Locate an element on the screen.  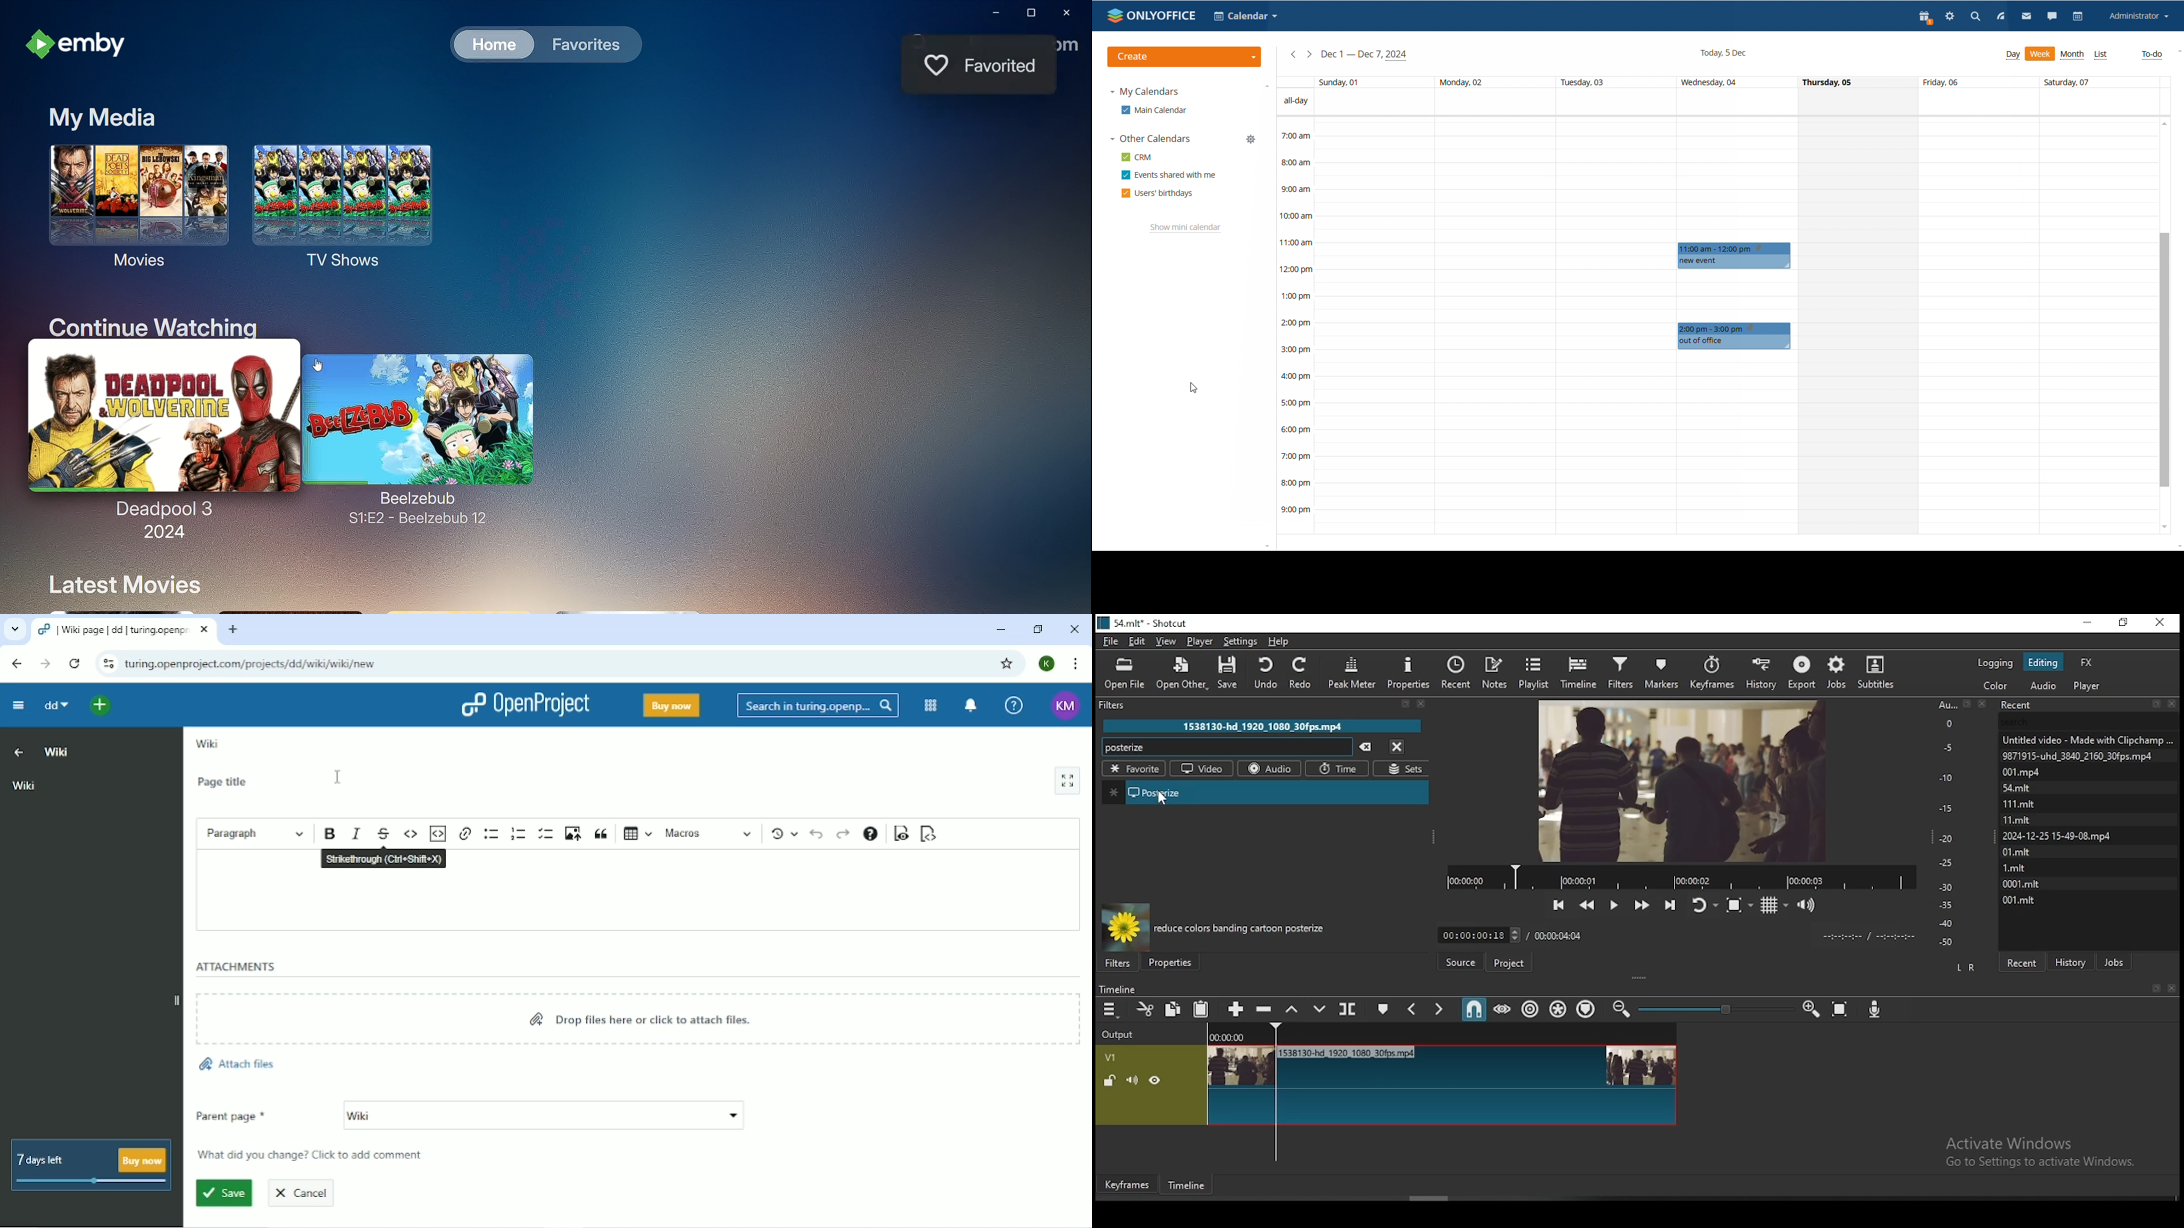
wiki is located at coordinates (528, 1114).